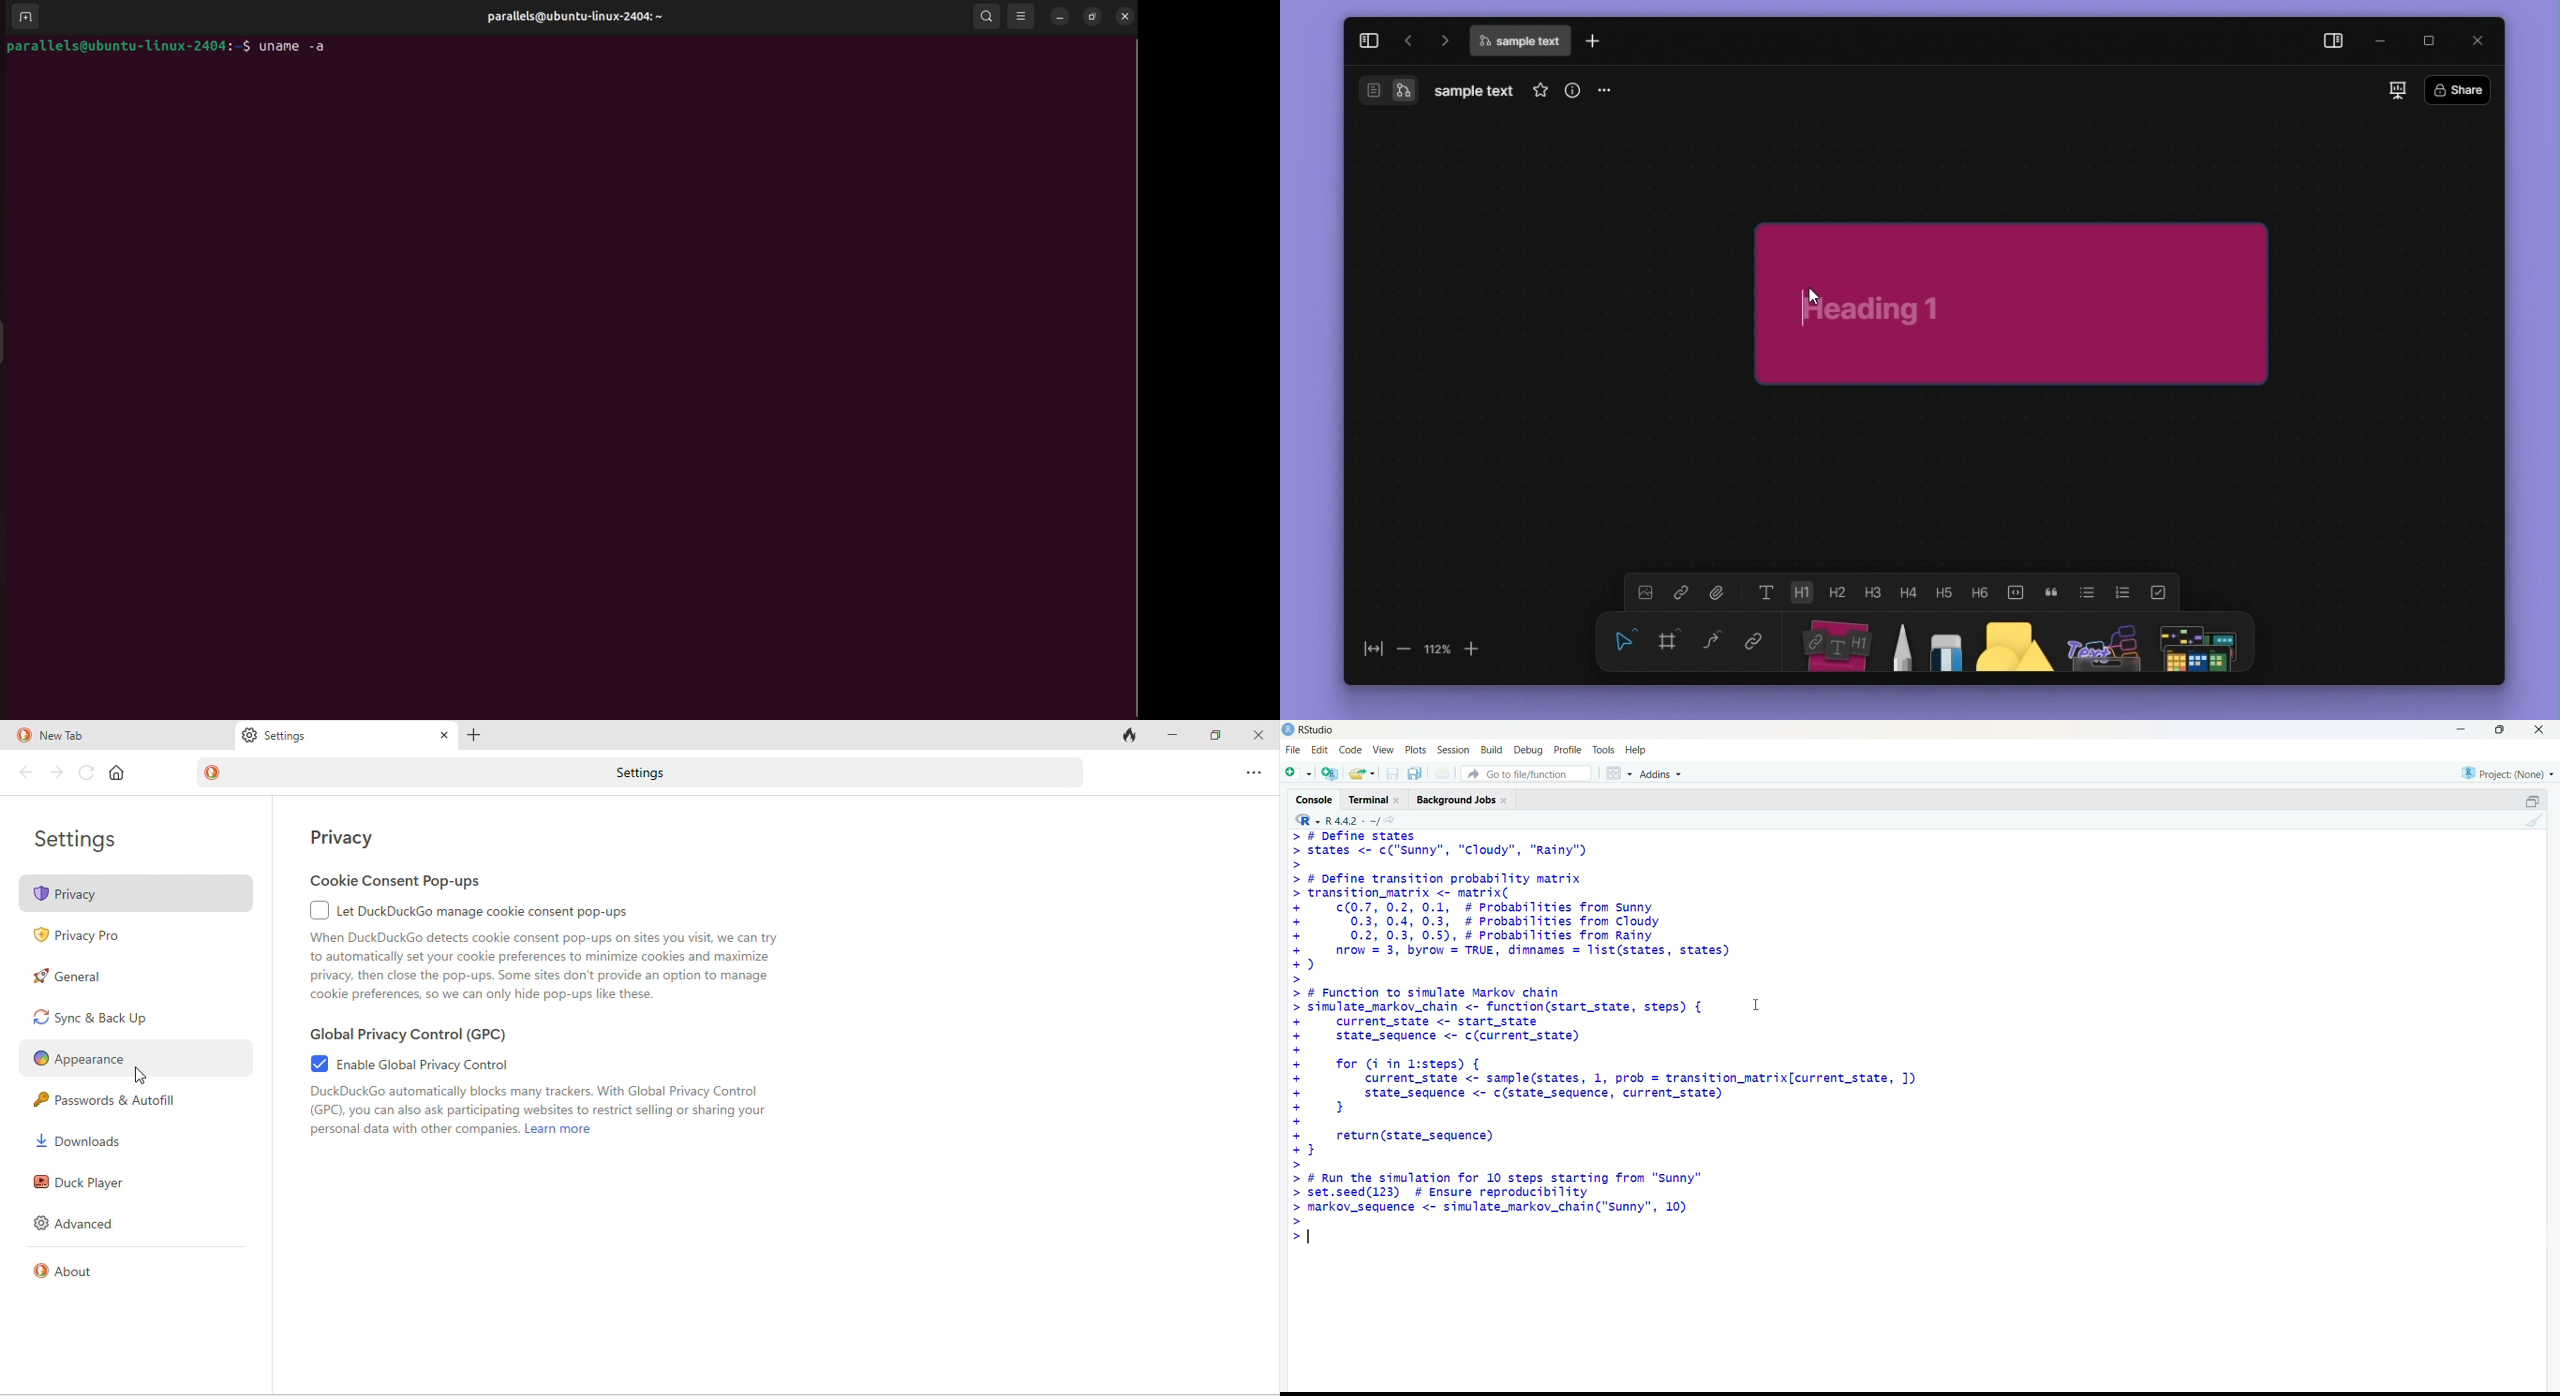 This screenshot has width=2576, height=1400. I want to click on global privacy control (gpc), so click(422, 1032).